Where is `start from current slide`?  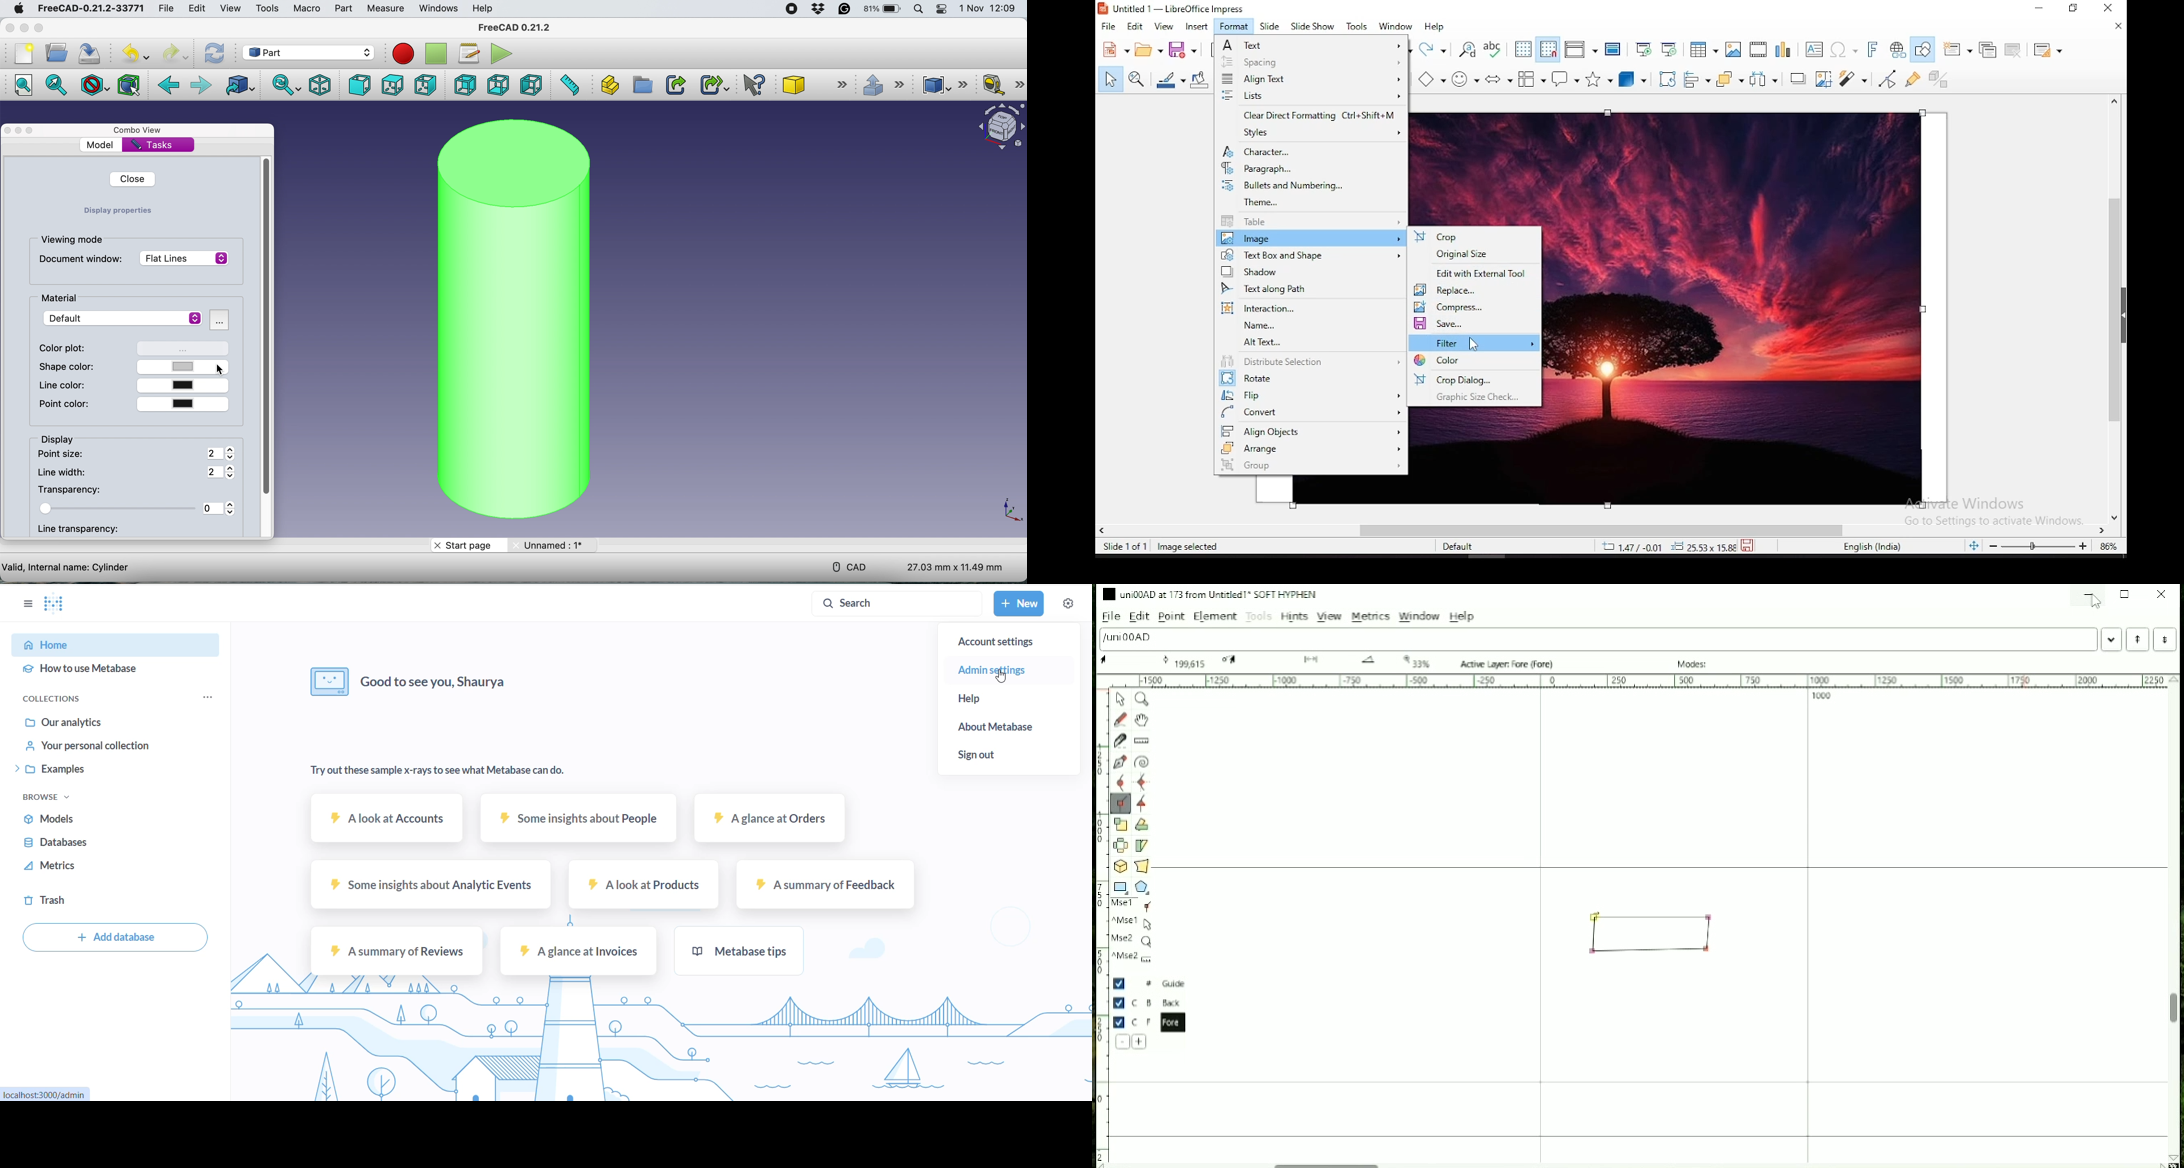
start from current slide is located at coordinates (1670, 48).